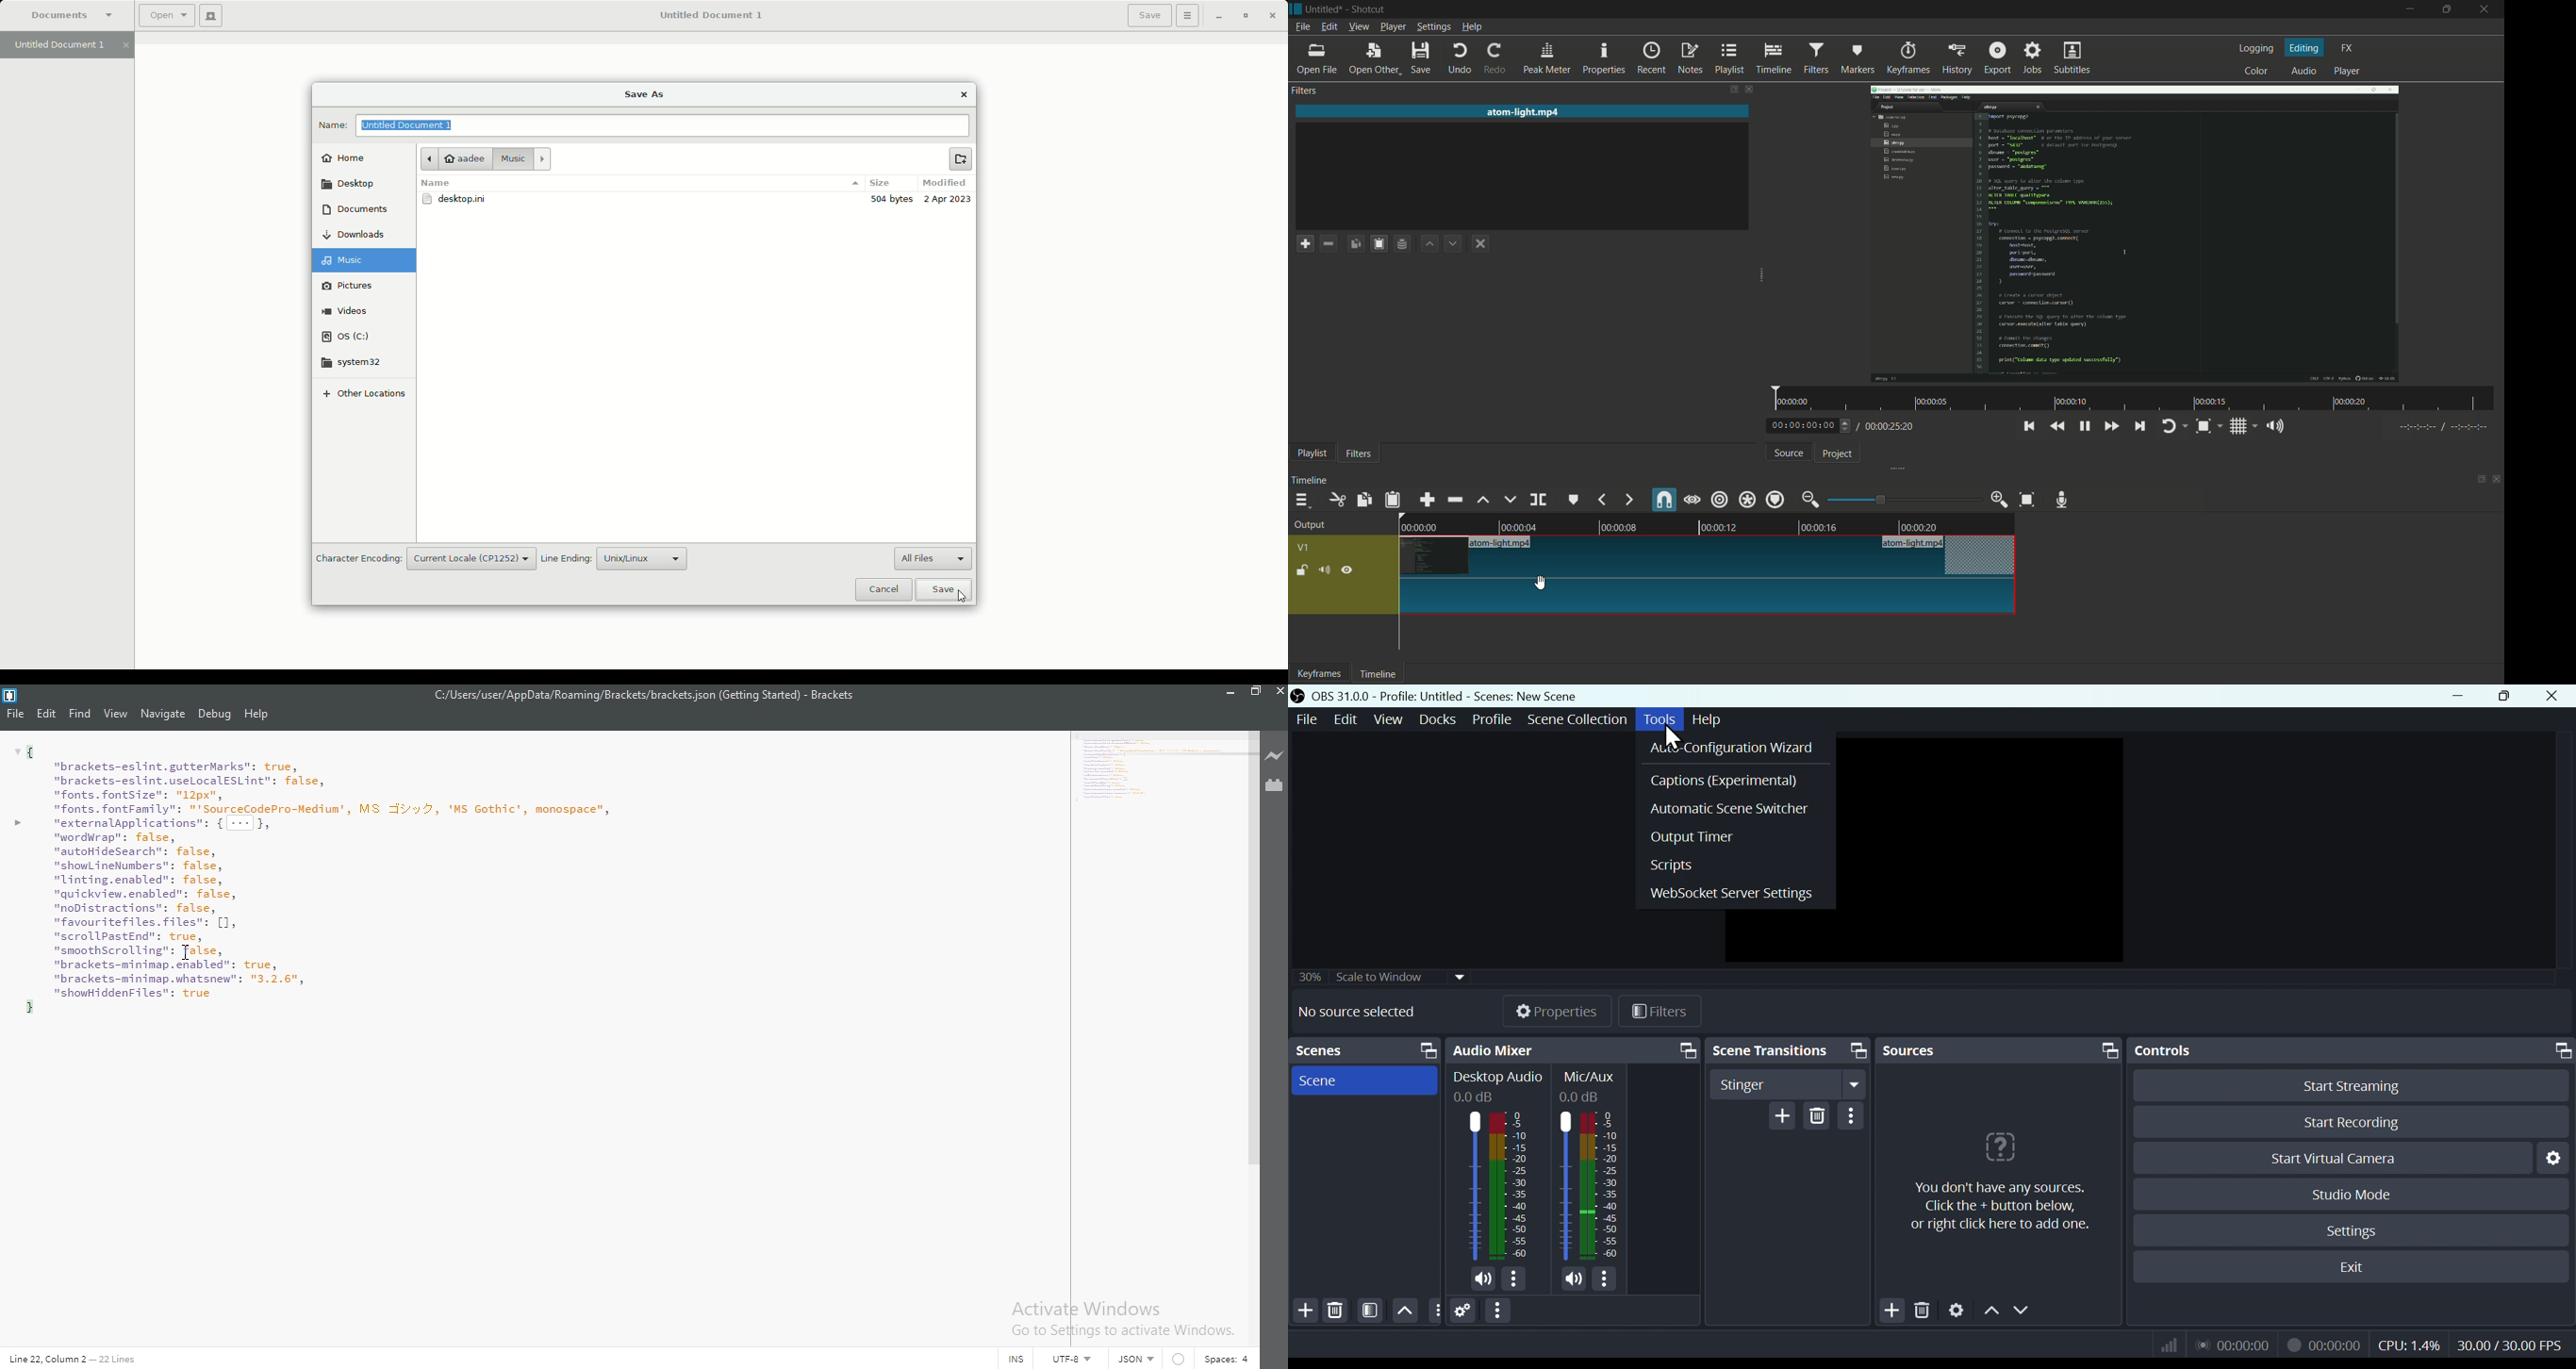  I want to click on total time, so click(1888, 427).